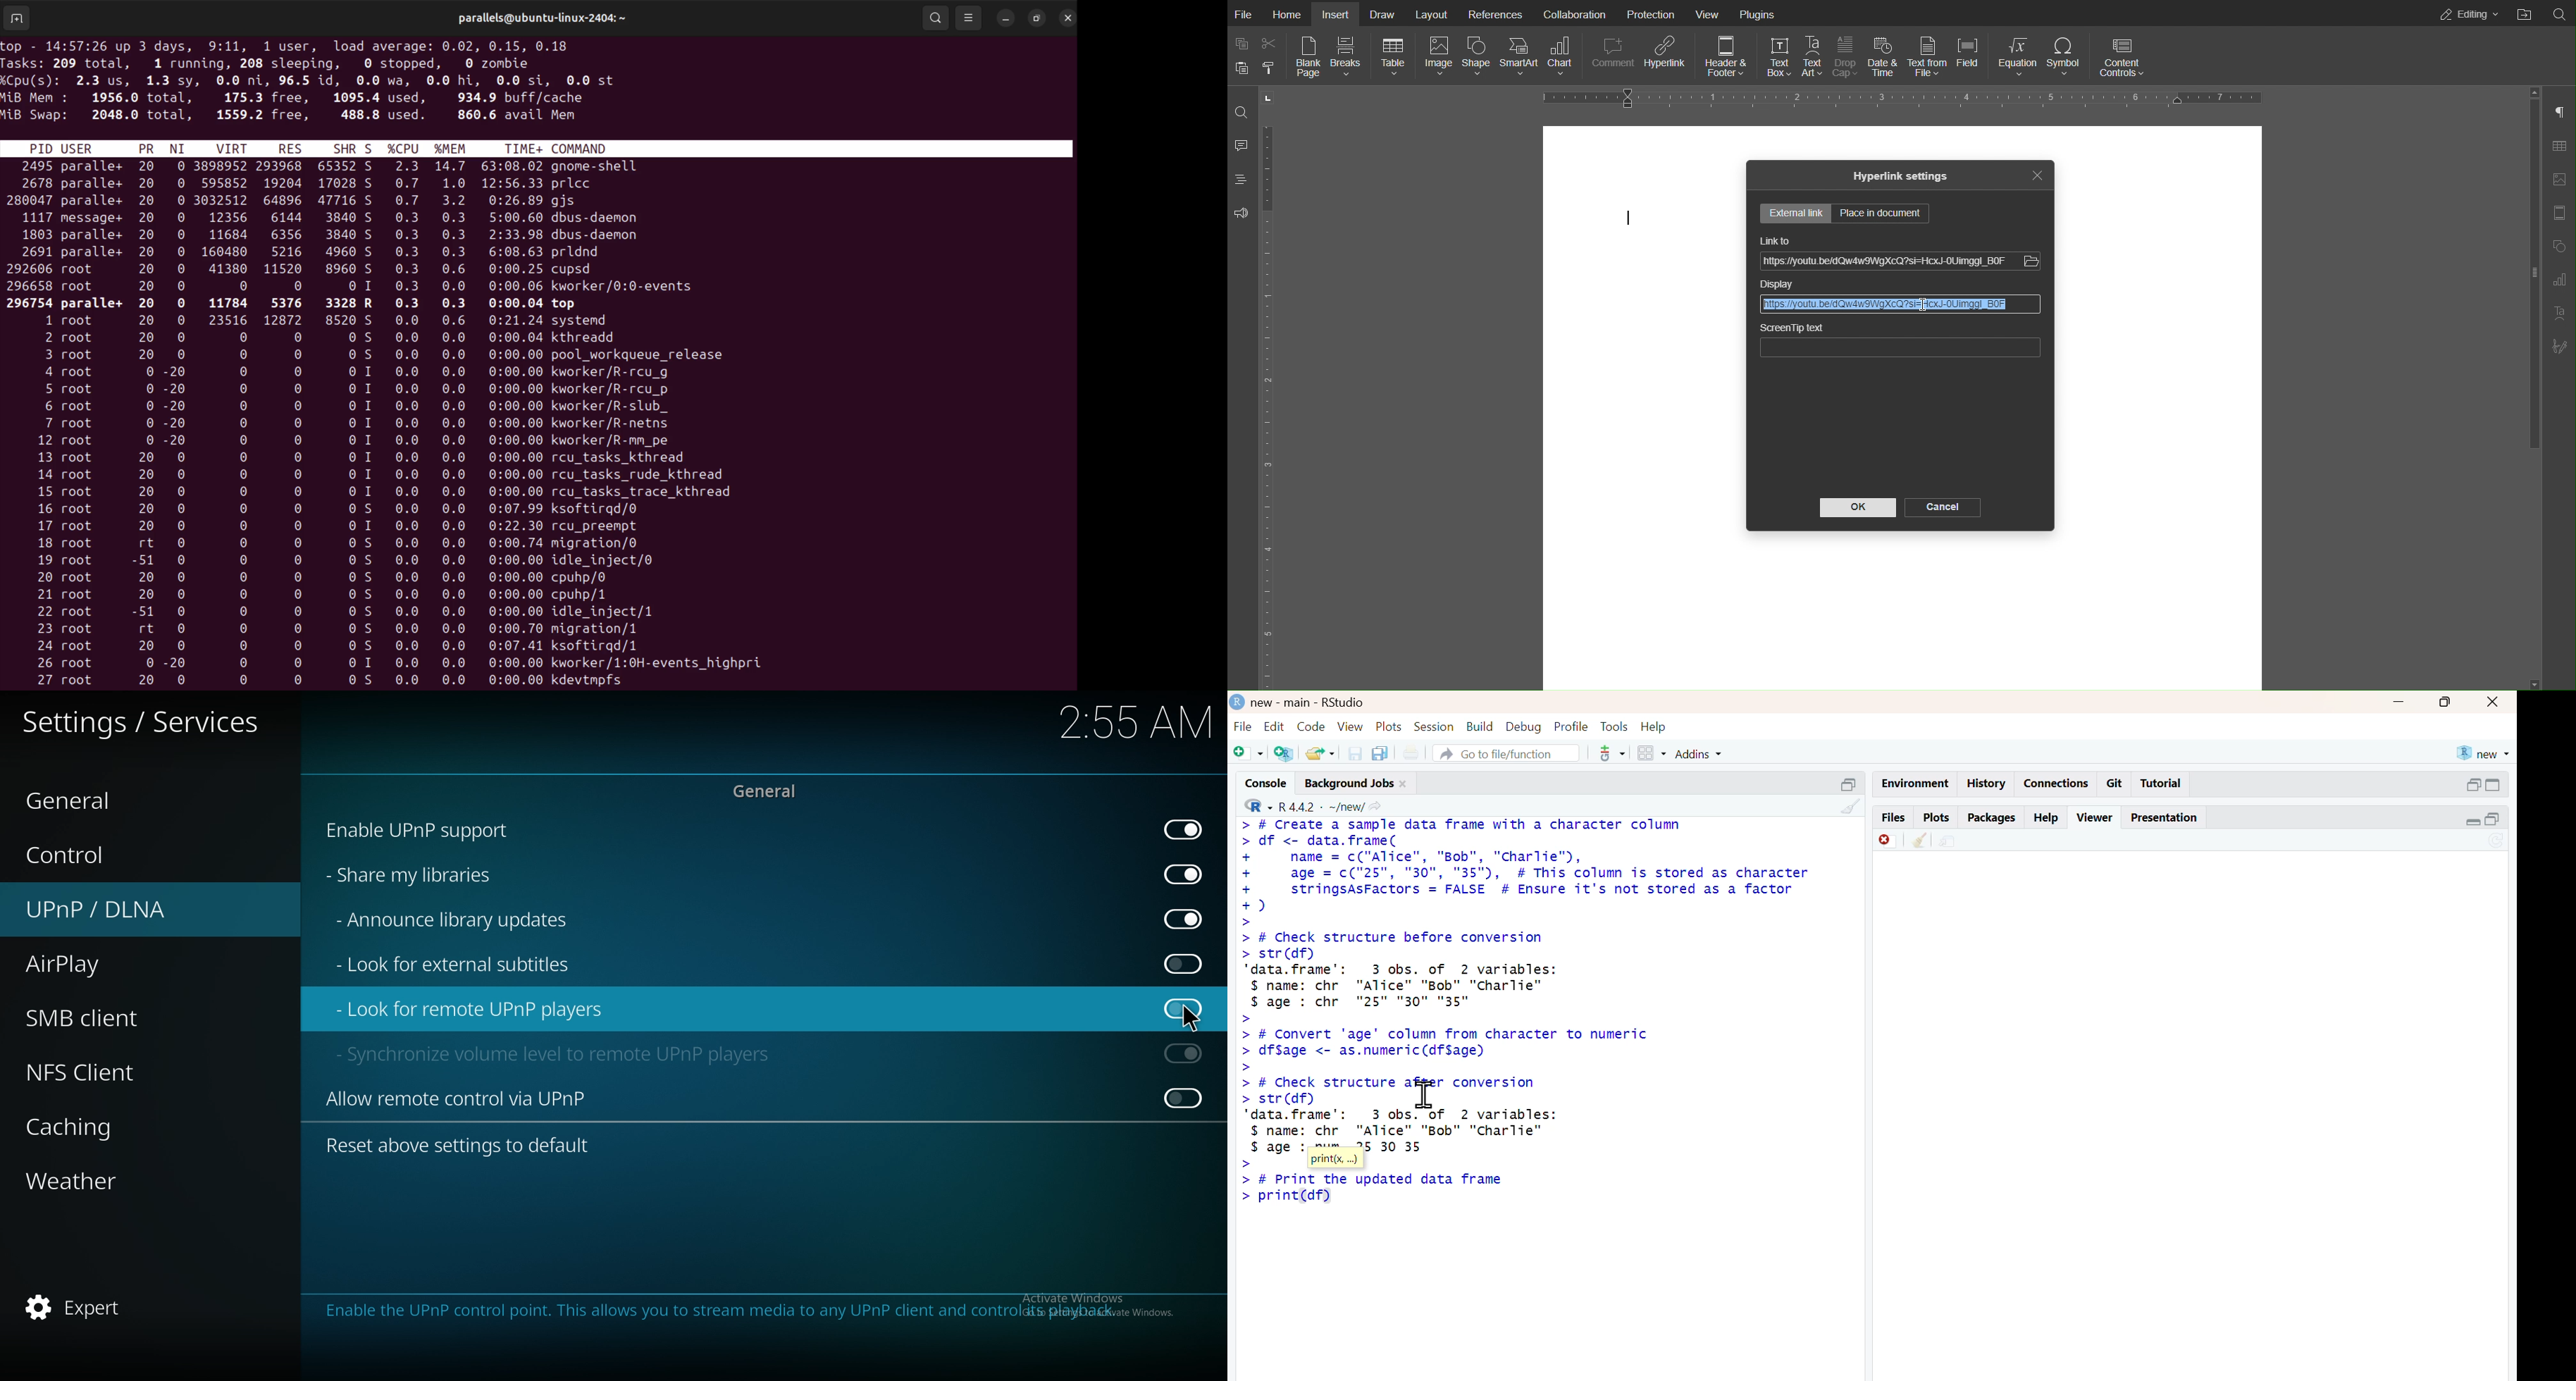  What do you see at coordinates (1648, 13) in the screenshot?
I see `Protection` at bounding box center [1648, 13].